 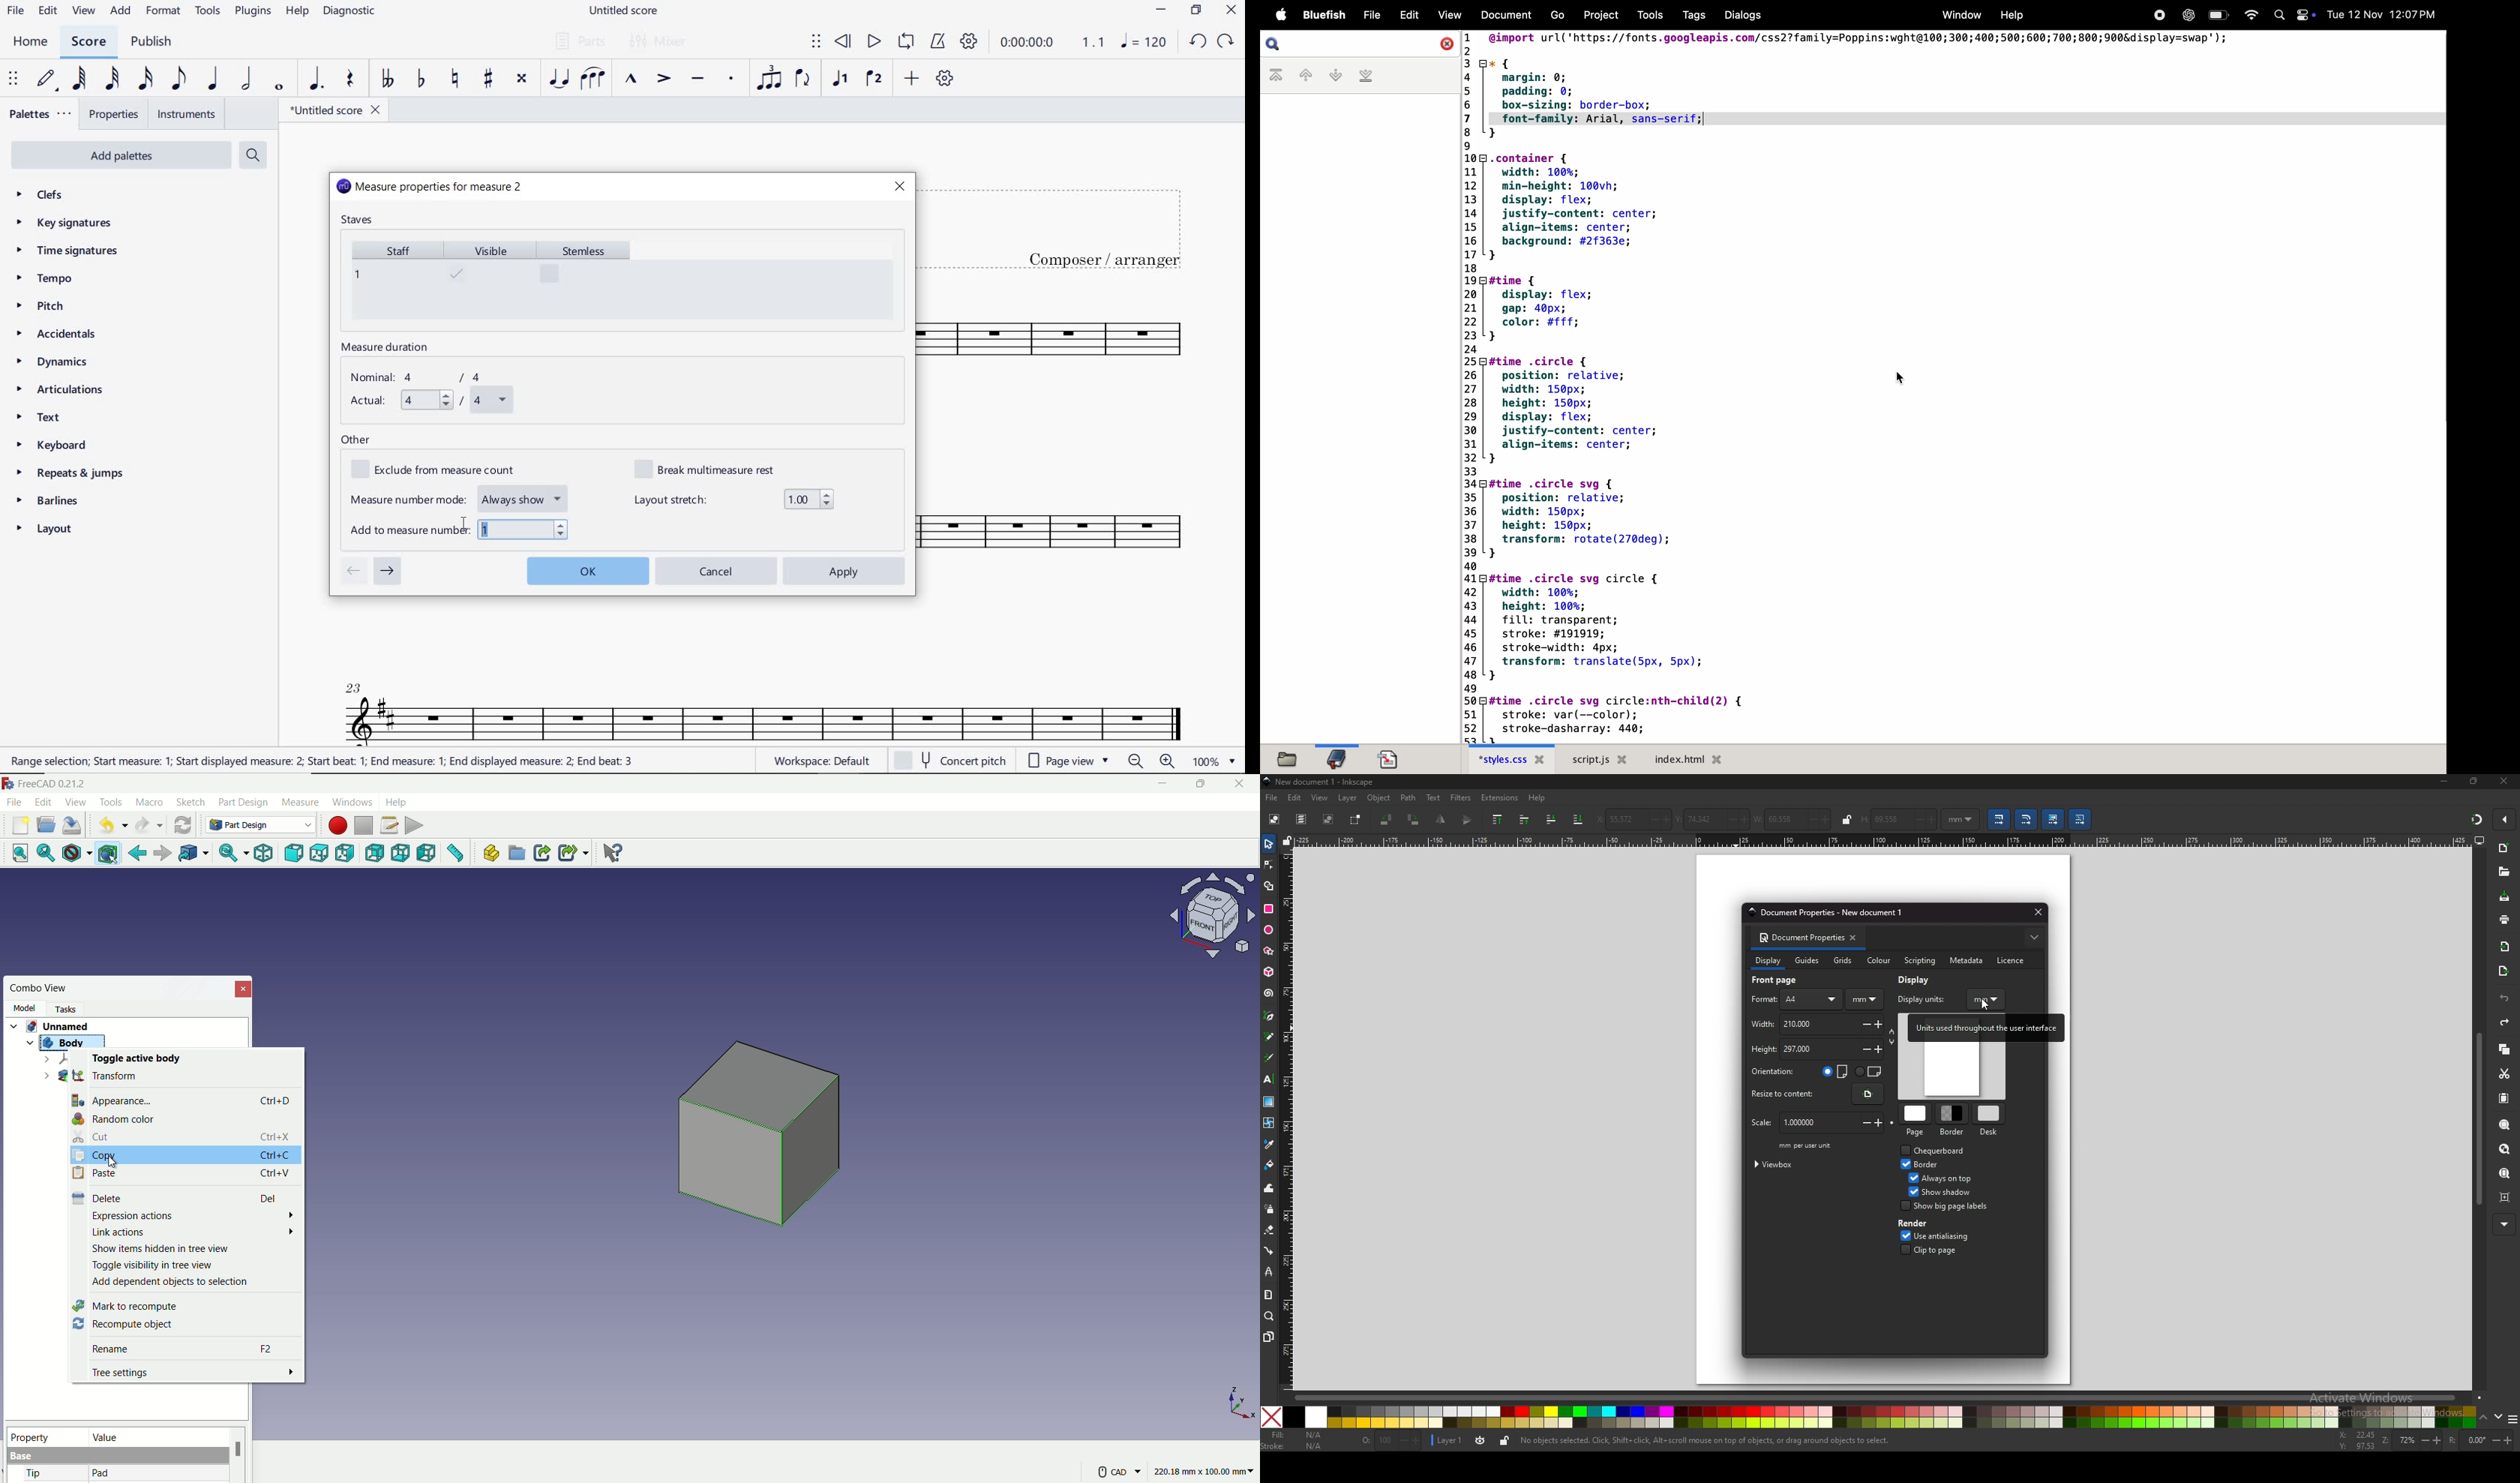 I want to click on LAYOUT, so click(x=47, y=532).